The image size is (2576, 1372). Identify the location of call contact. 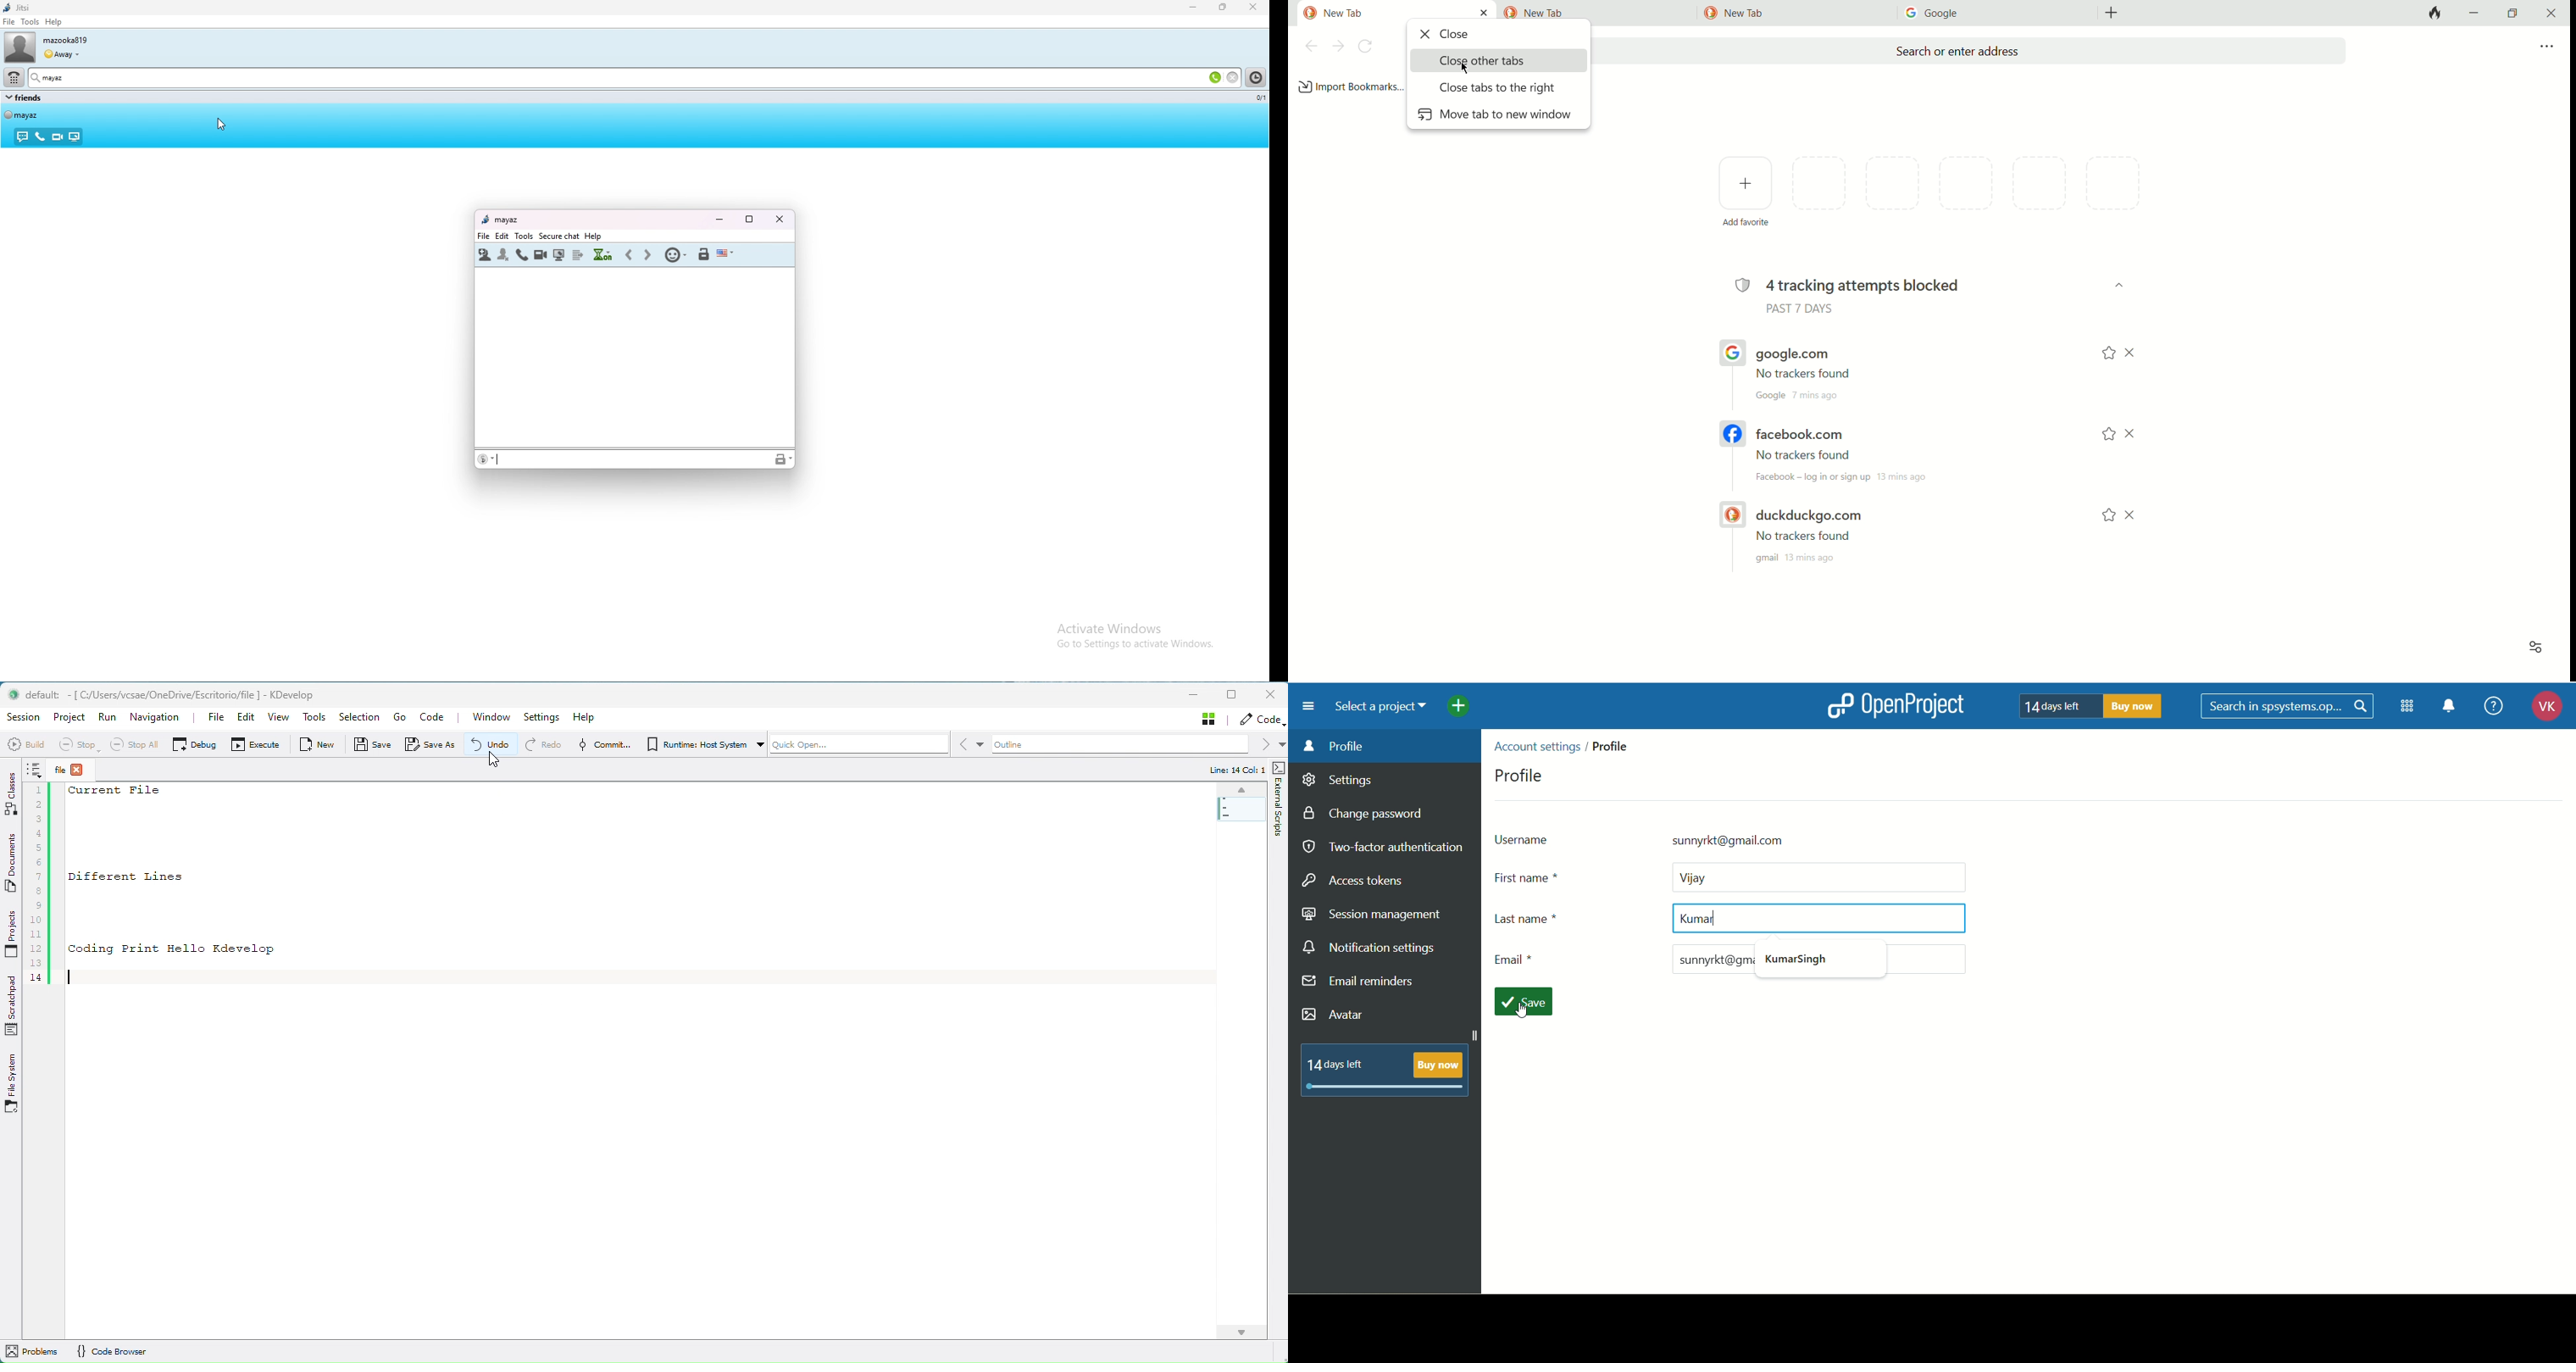
(541, 255).